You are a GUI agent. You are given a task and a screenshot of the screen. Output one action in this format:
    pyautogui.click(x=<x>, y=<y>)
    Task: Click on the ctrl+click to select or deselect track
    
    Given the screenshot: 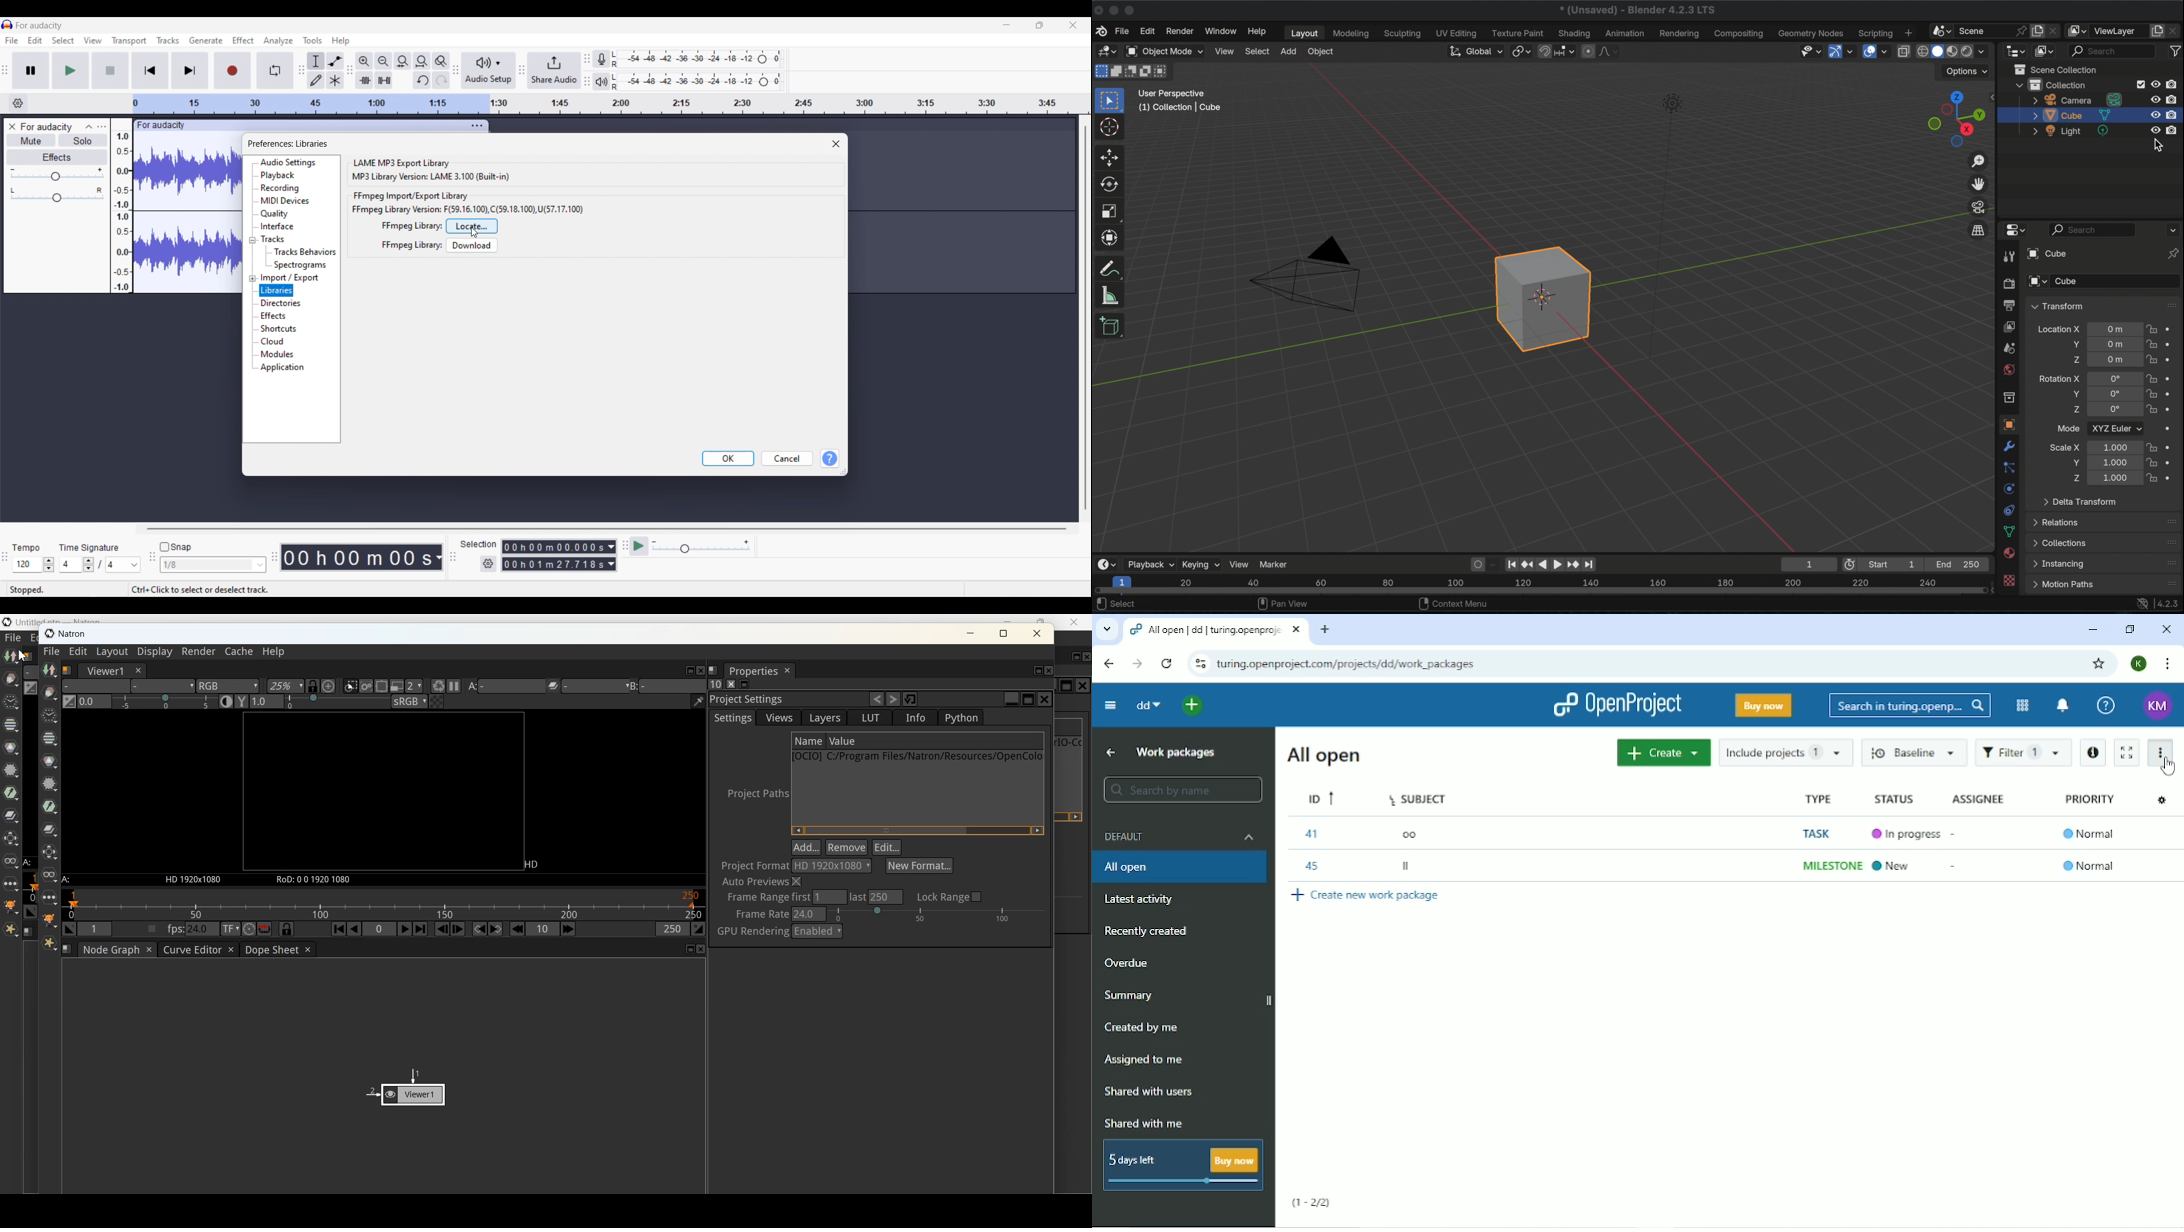 What is the action you would take?
    pyautogui.click(x=200, y=589)
    